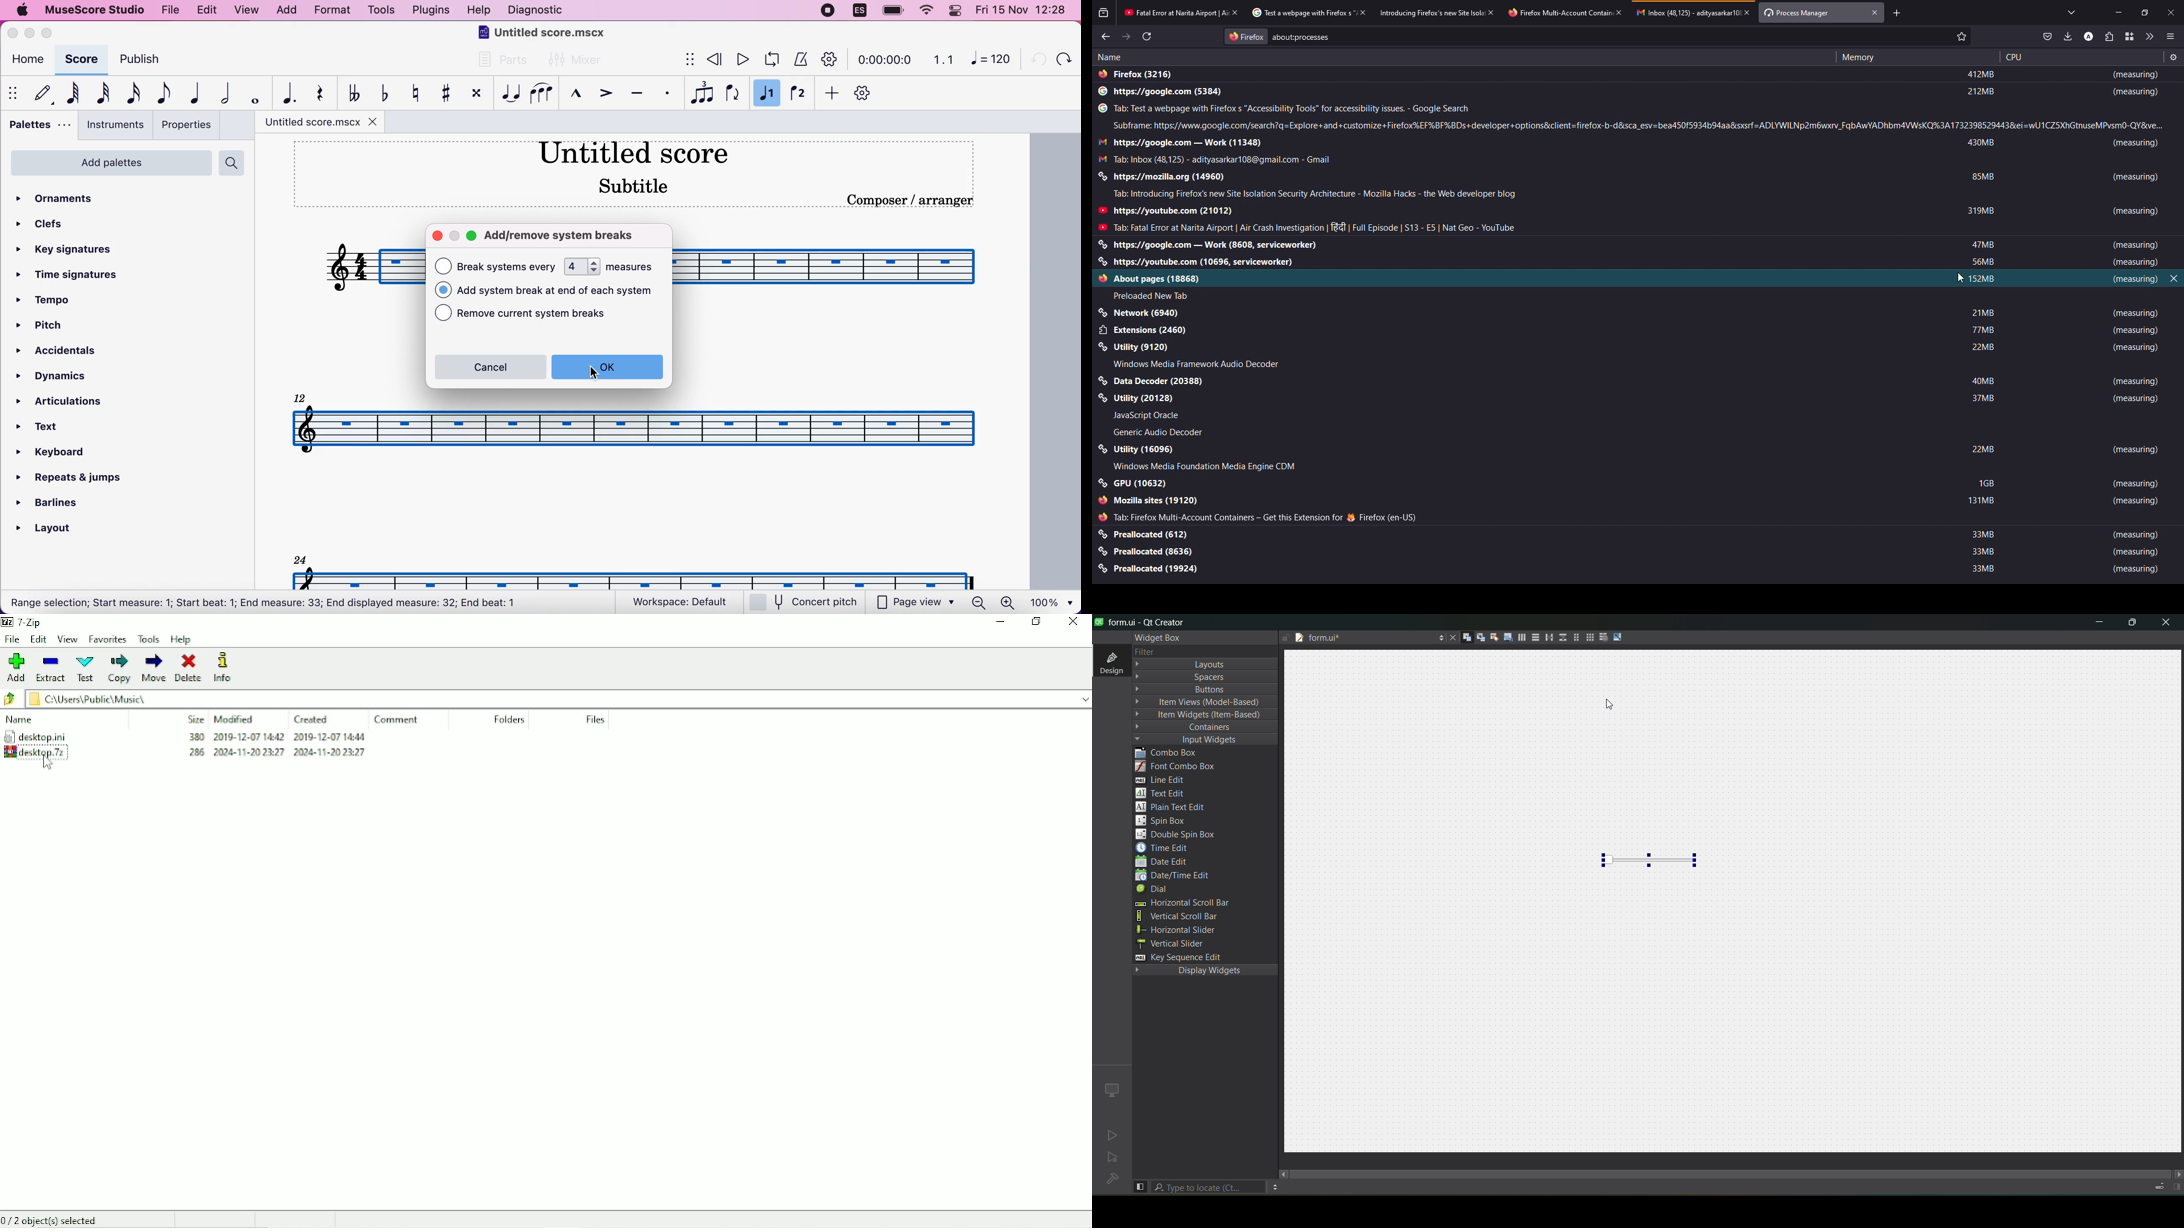 This screenshot has height=1232, width=2184. I want to click on minimize, so click(2119, 12).